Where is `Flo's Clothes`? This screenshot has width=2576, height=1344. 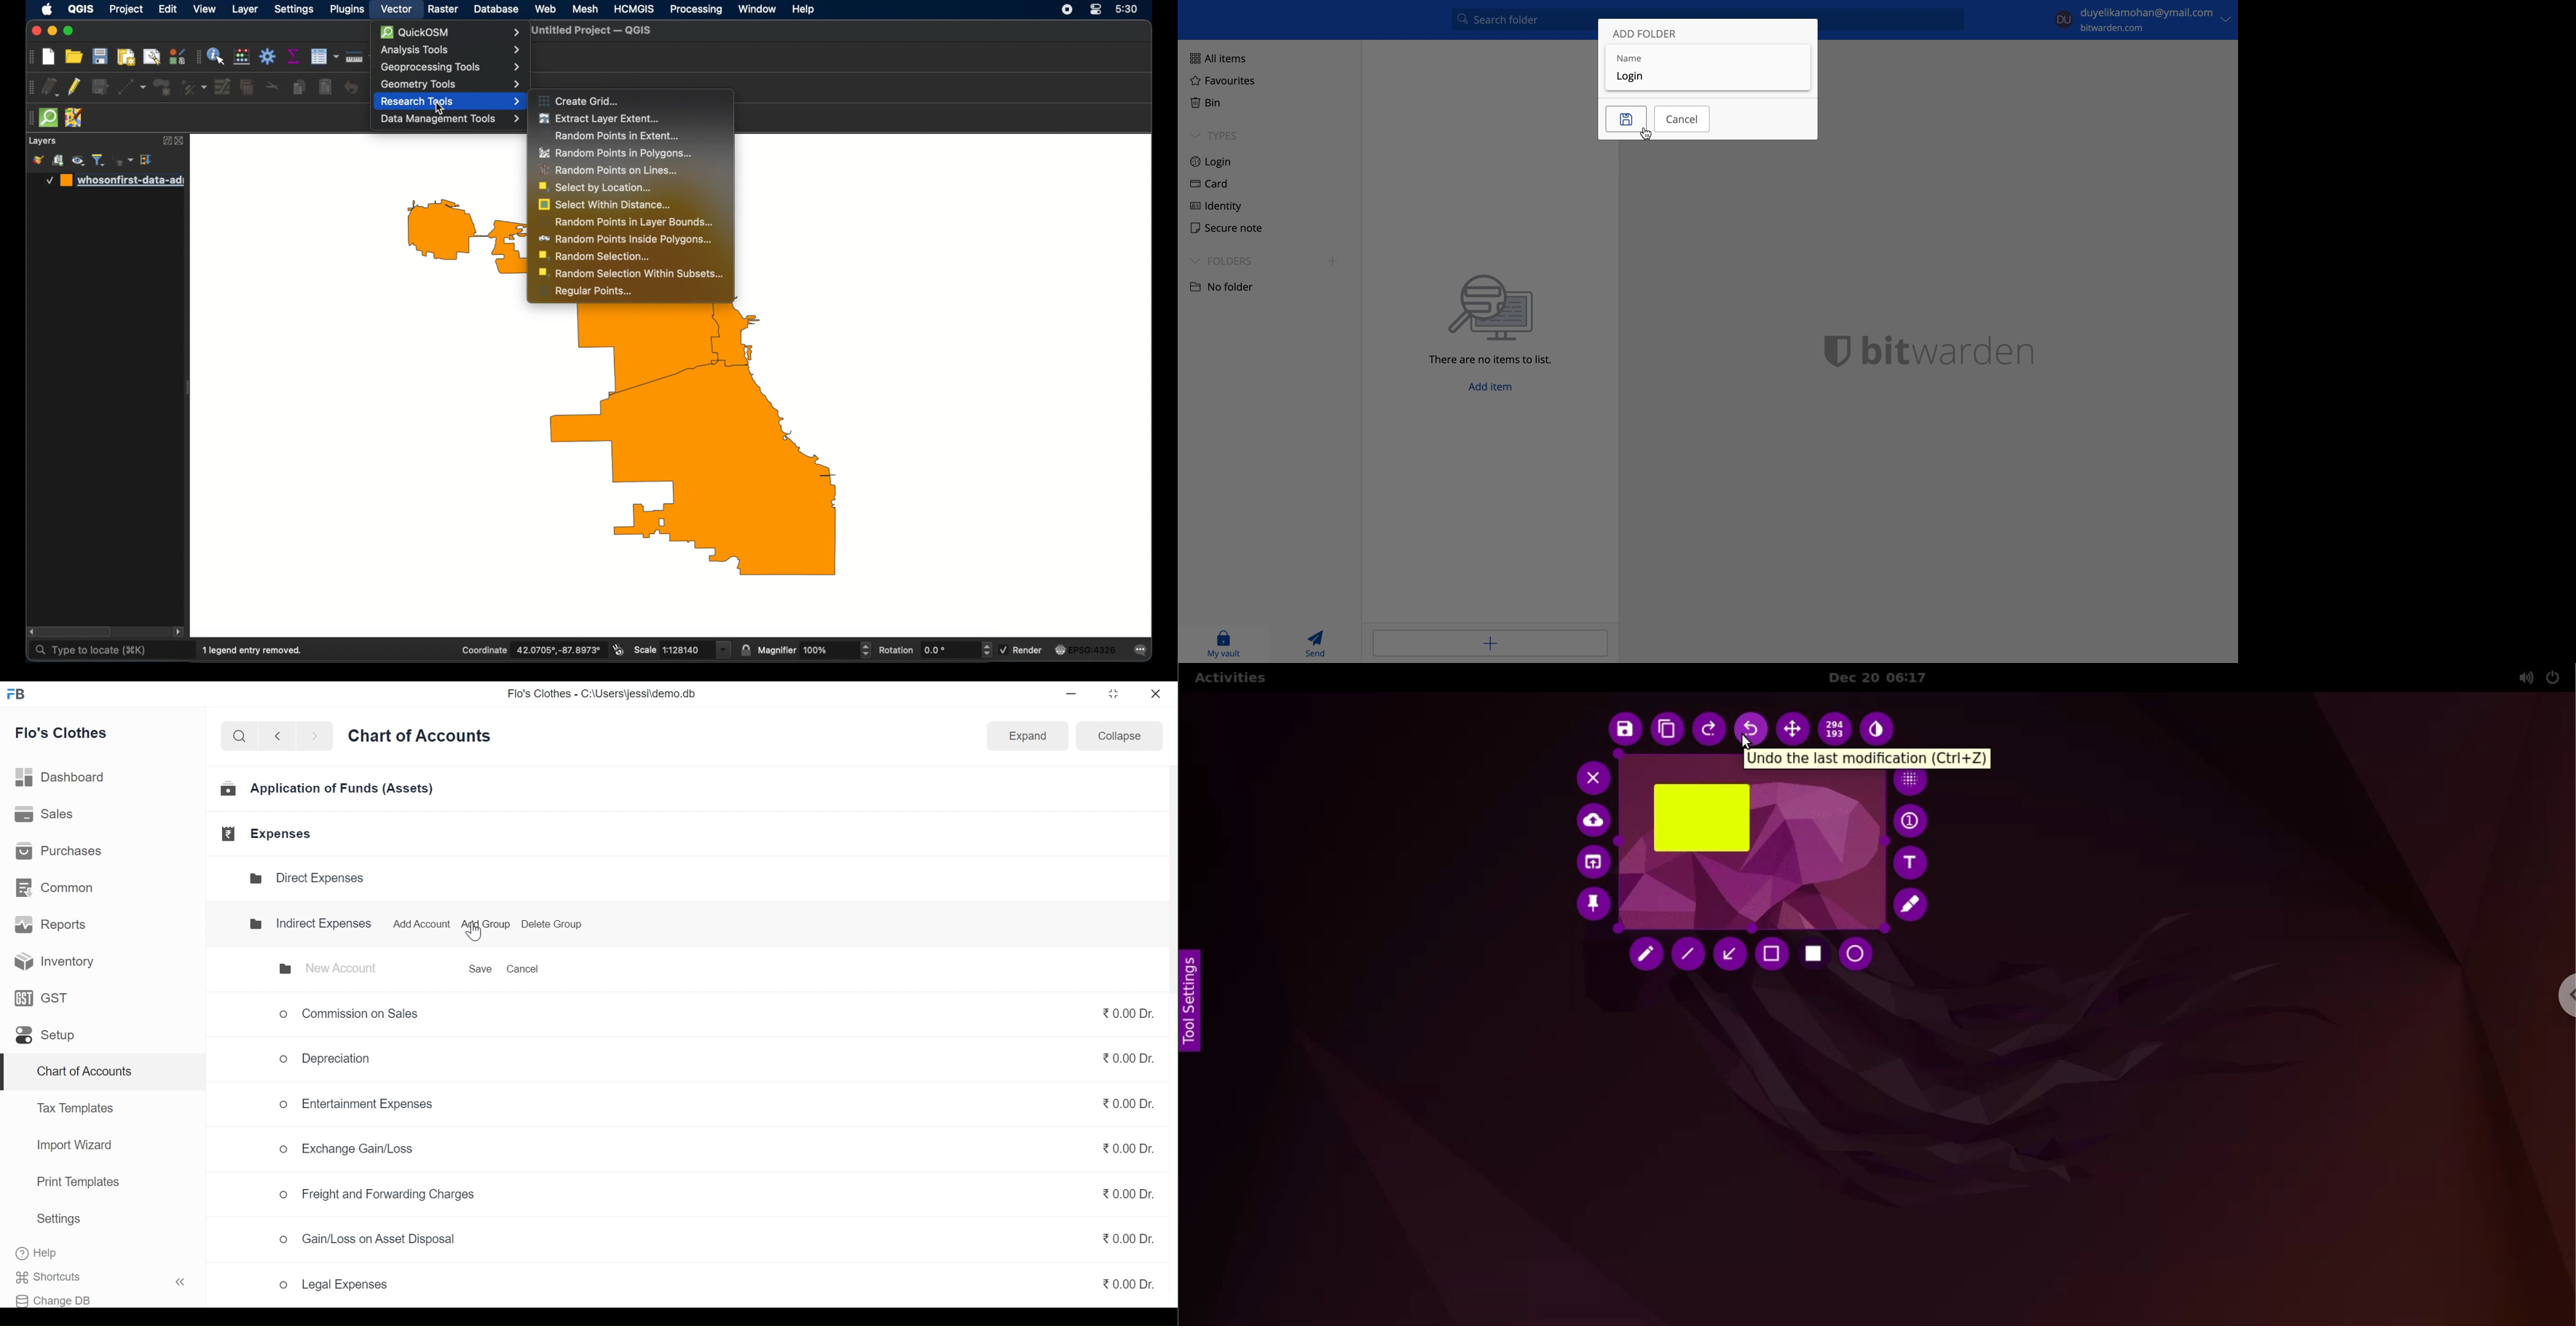
Flo's Clothes is located at coordinates (67, 734).